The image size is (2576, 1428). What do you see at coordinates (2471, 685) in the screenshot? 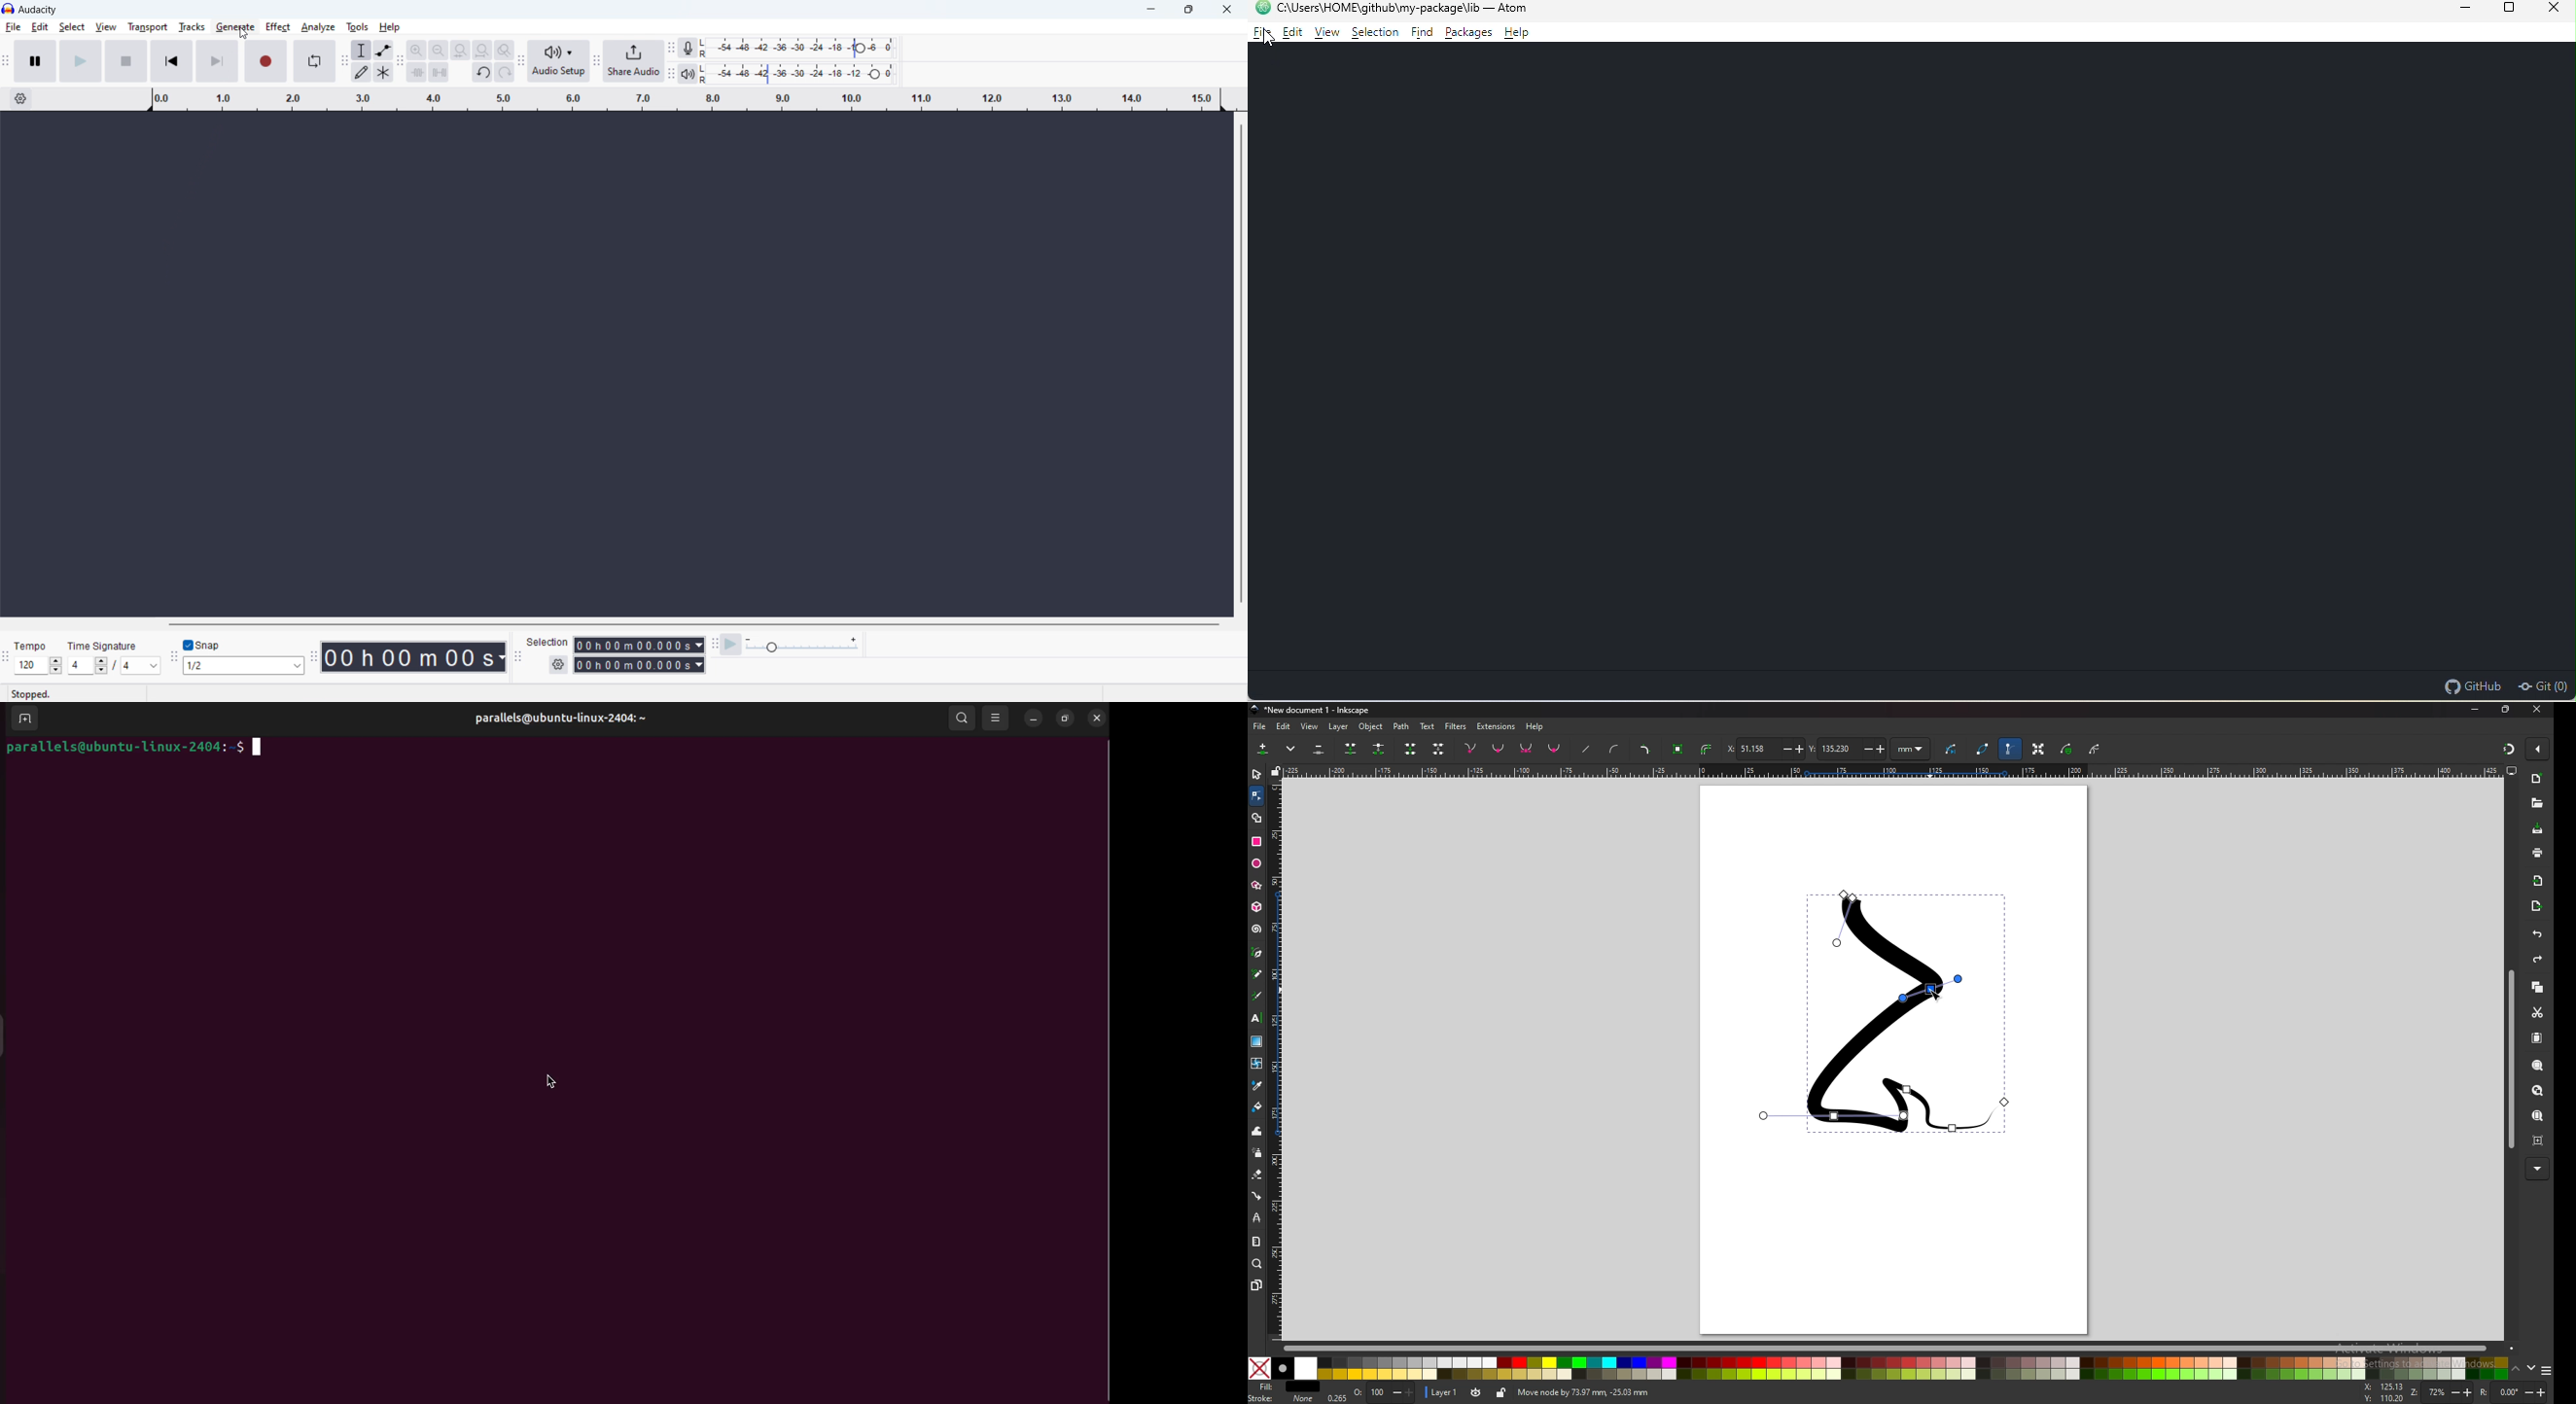
I see `github` at bounding box center [2471, 685].